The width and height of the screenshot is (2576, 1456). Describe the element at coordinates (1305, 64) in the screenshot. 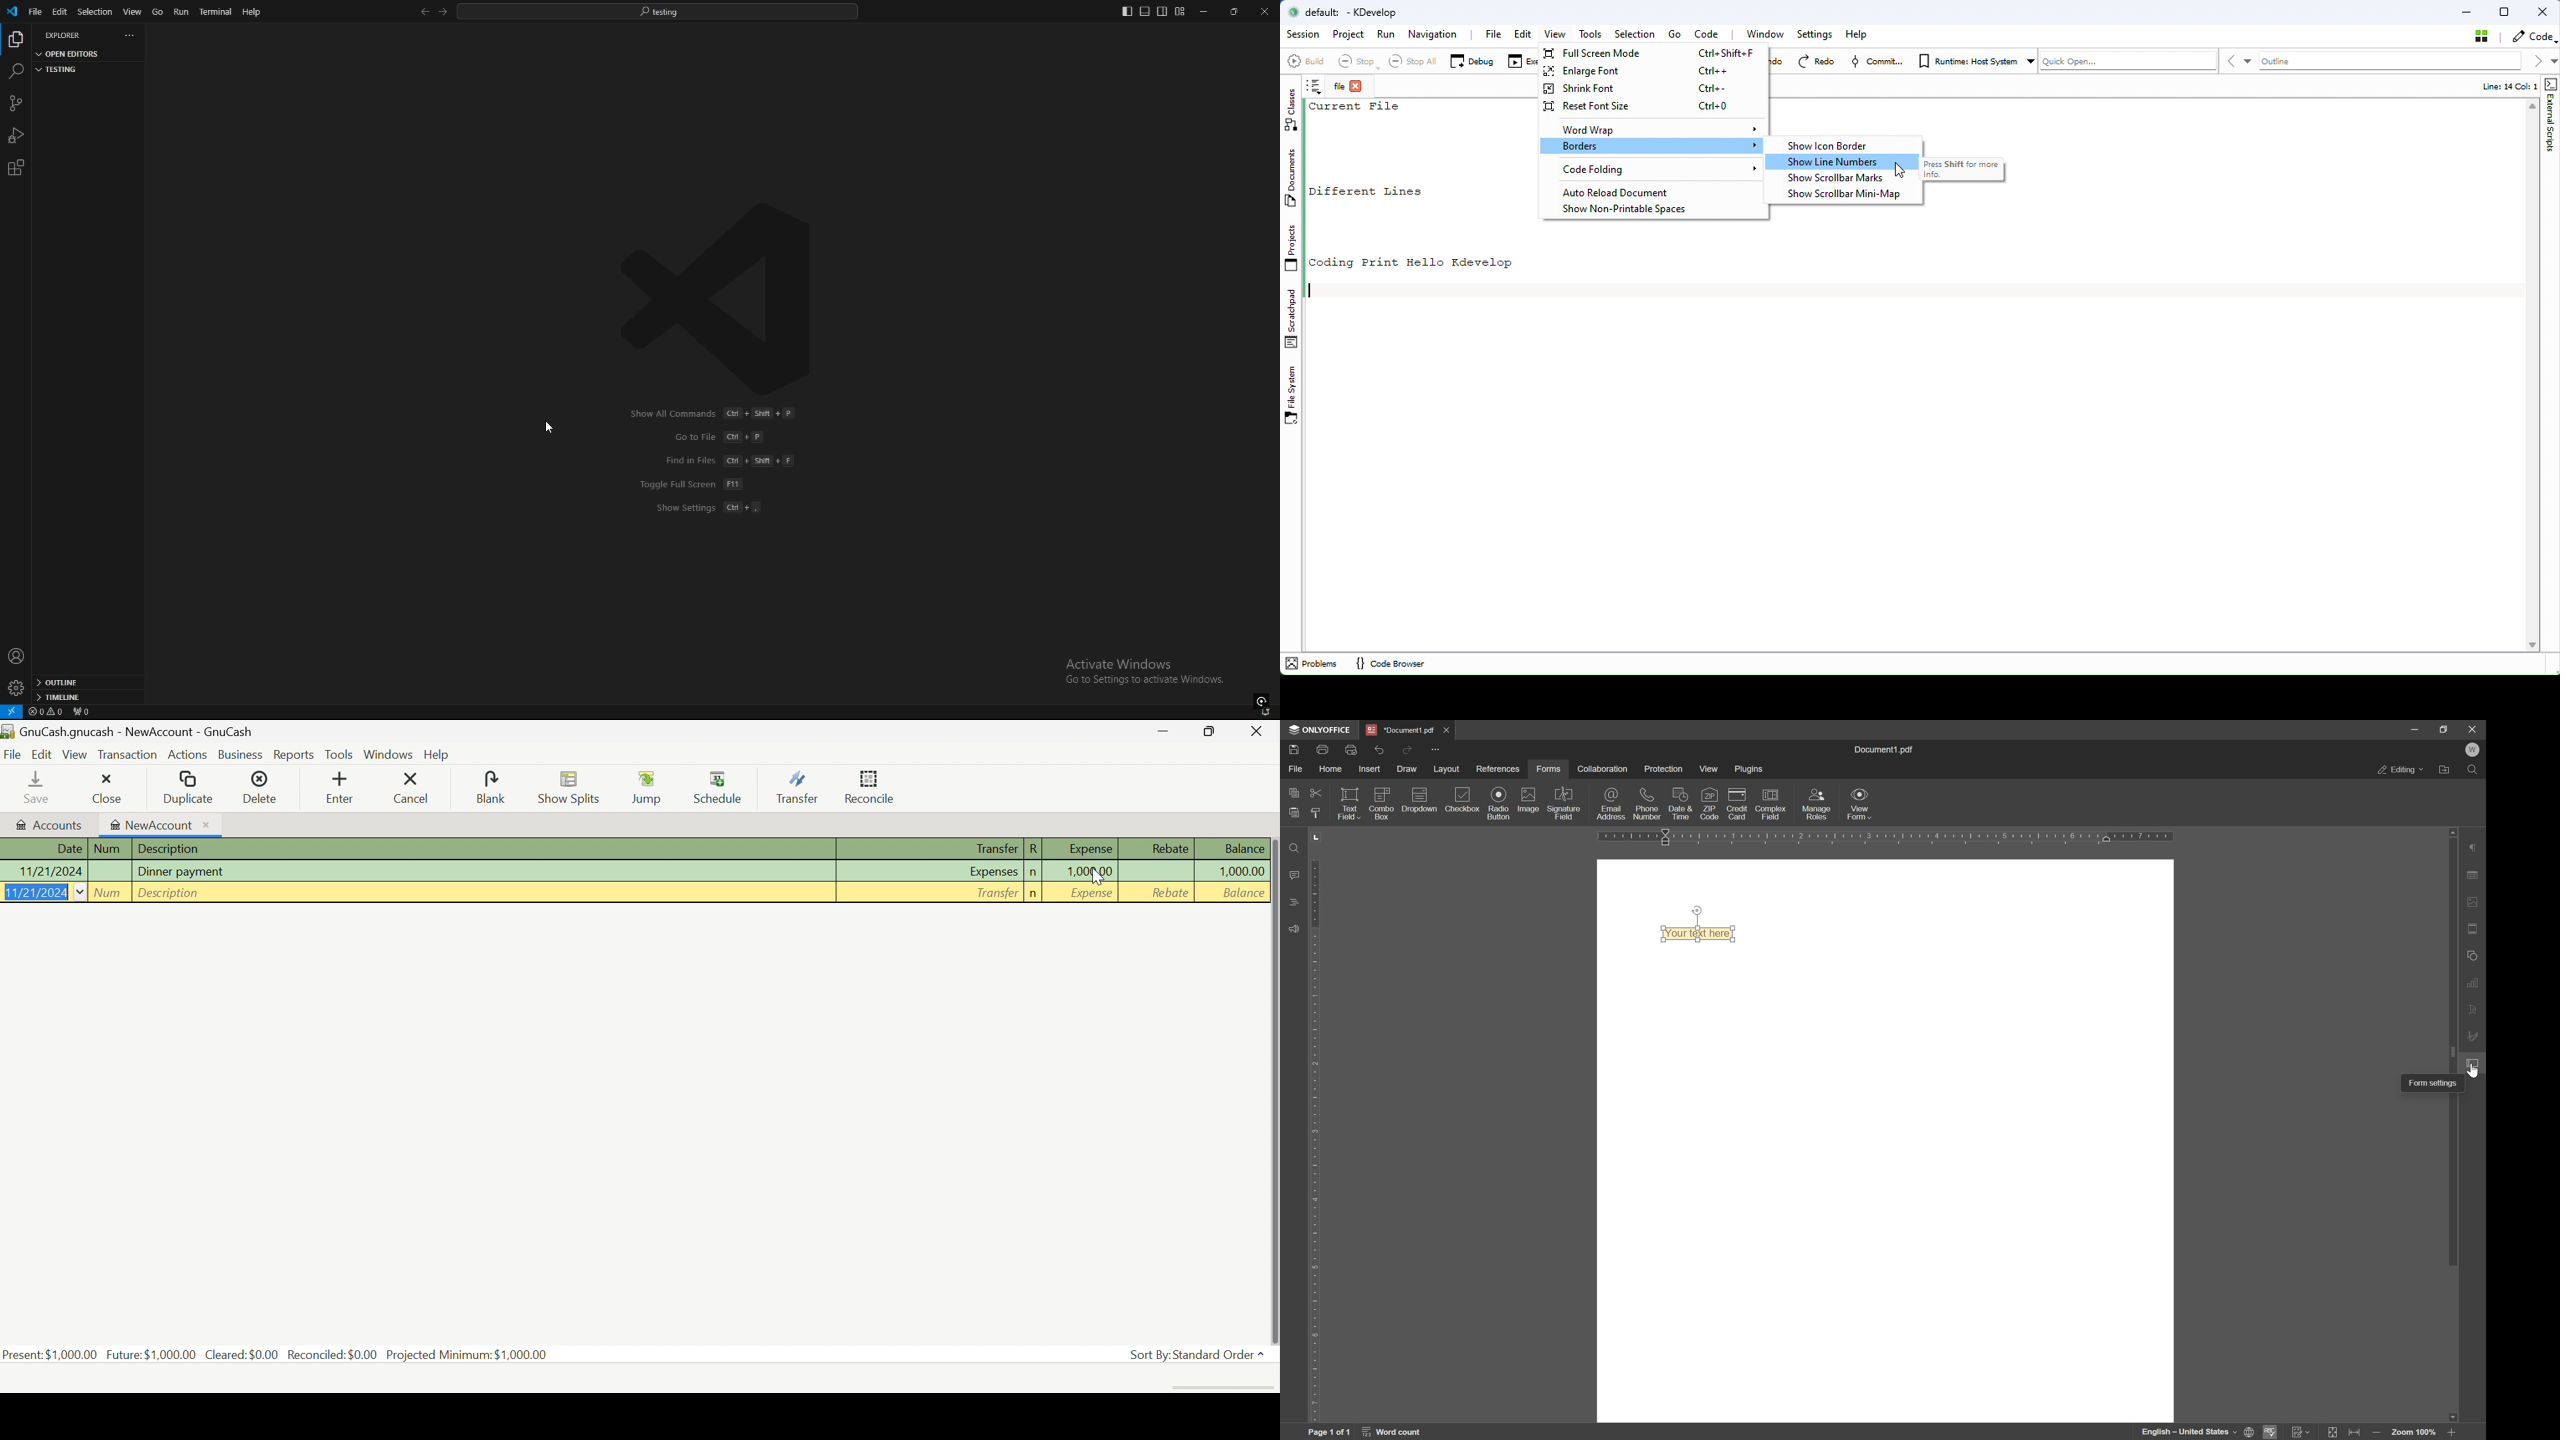

I see `Build` at that location.